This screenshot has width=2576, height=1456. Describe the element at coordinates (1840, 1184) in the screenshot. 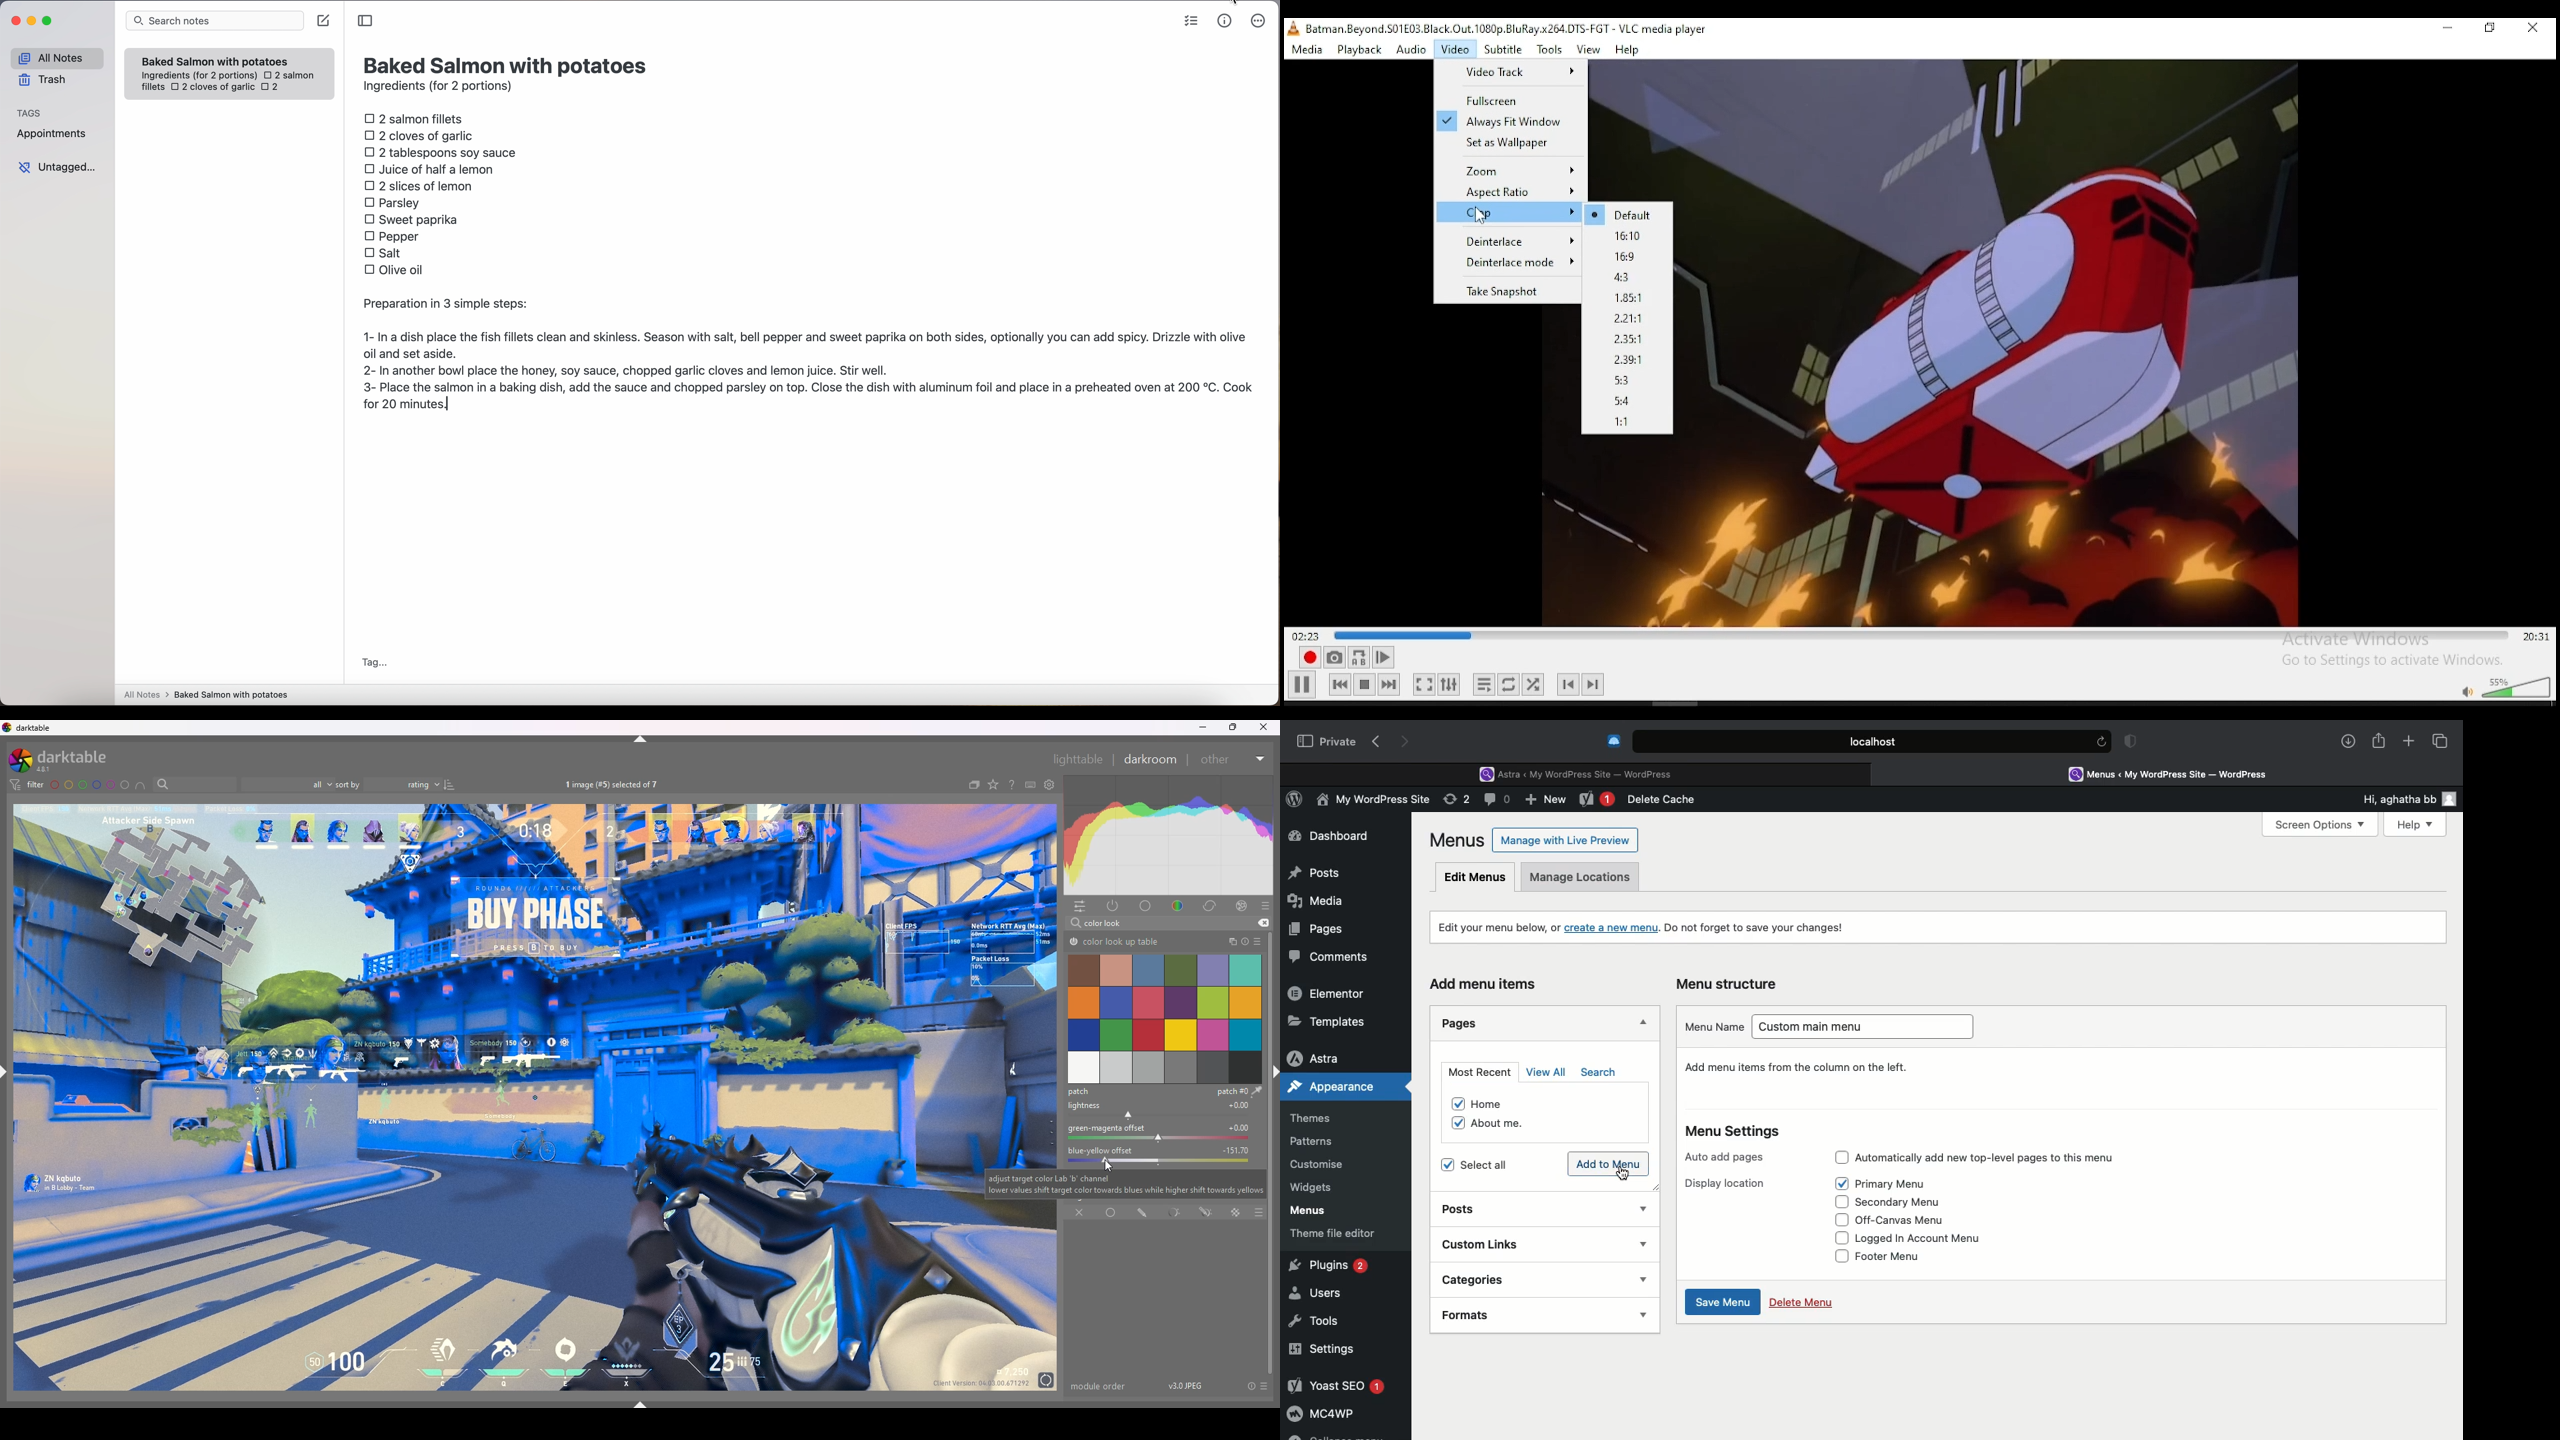

I see `Check box` at that location.